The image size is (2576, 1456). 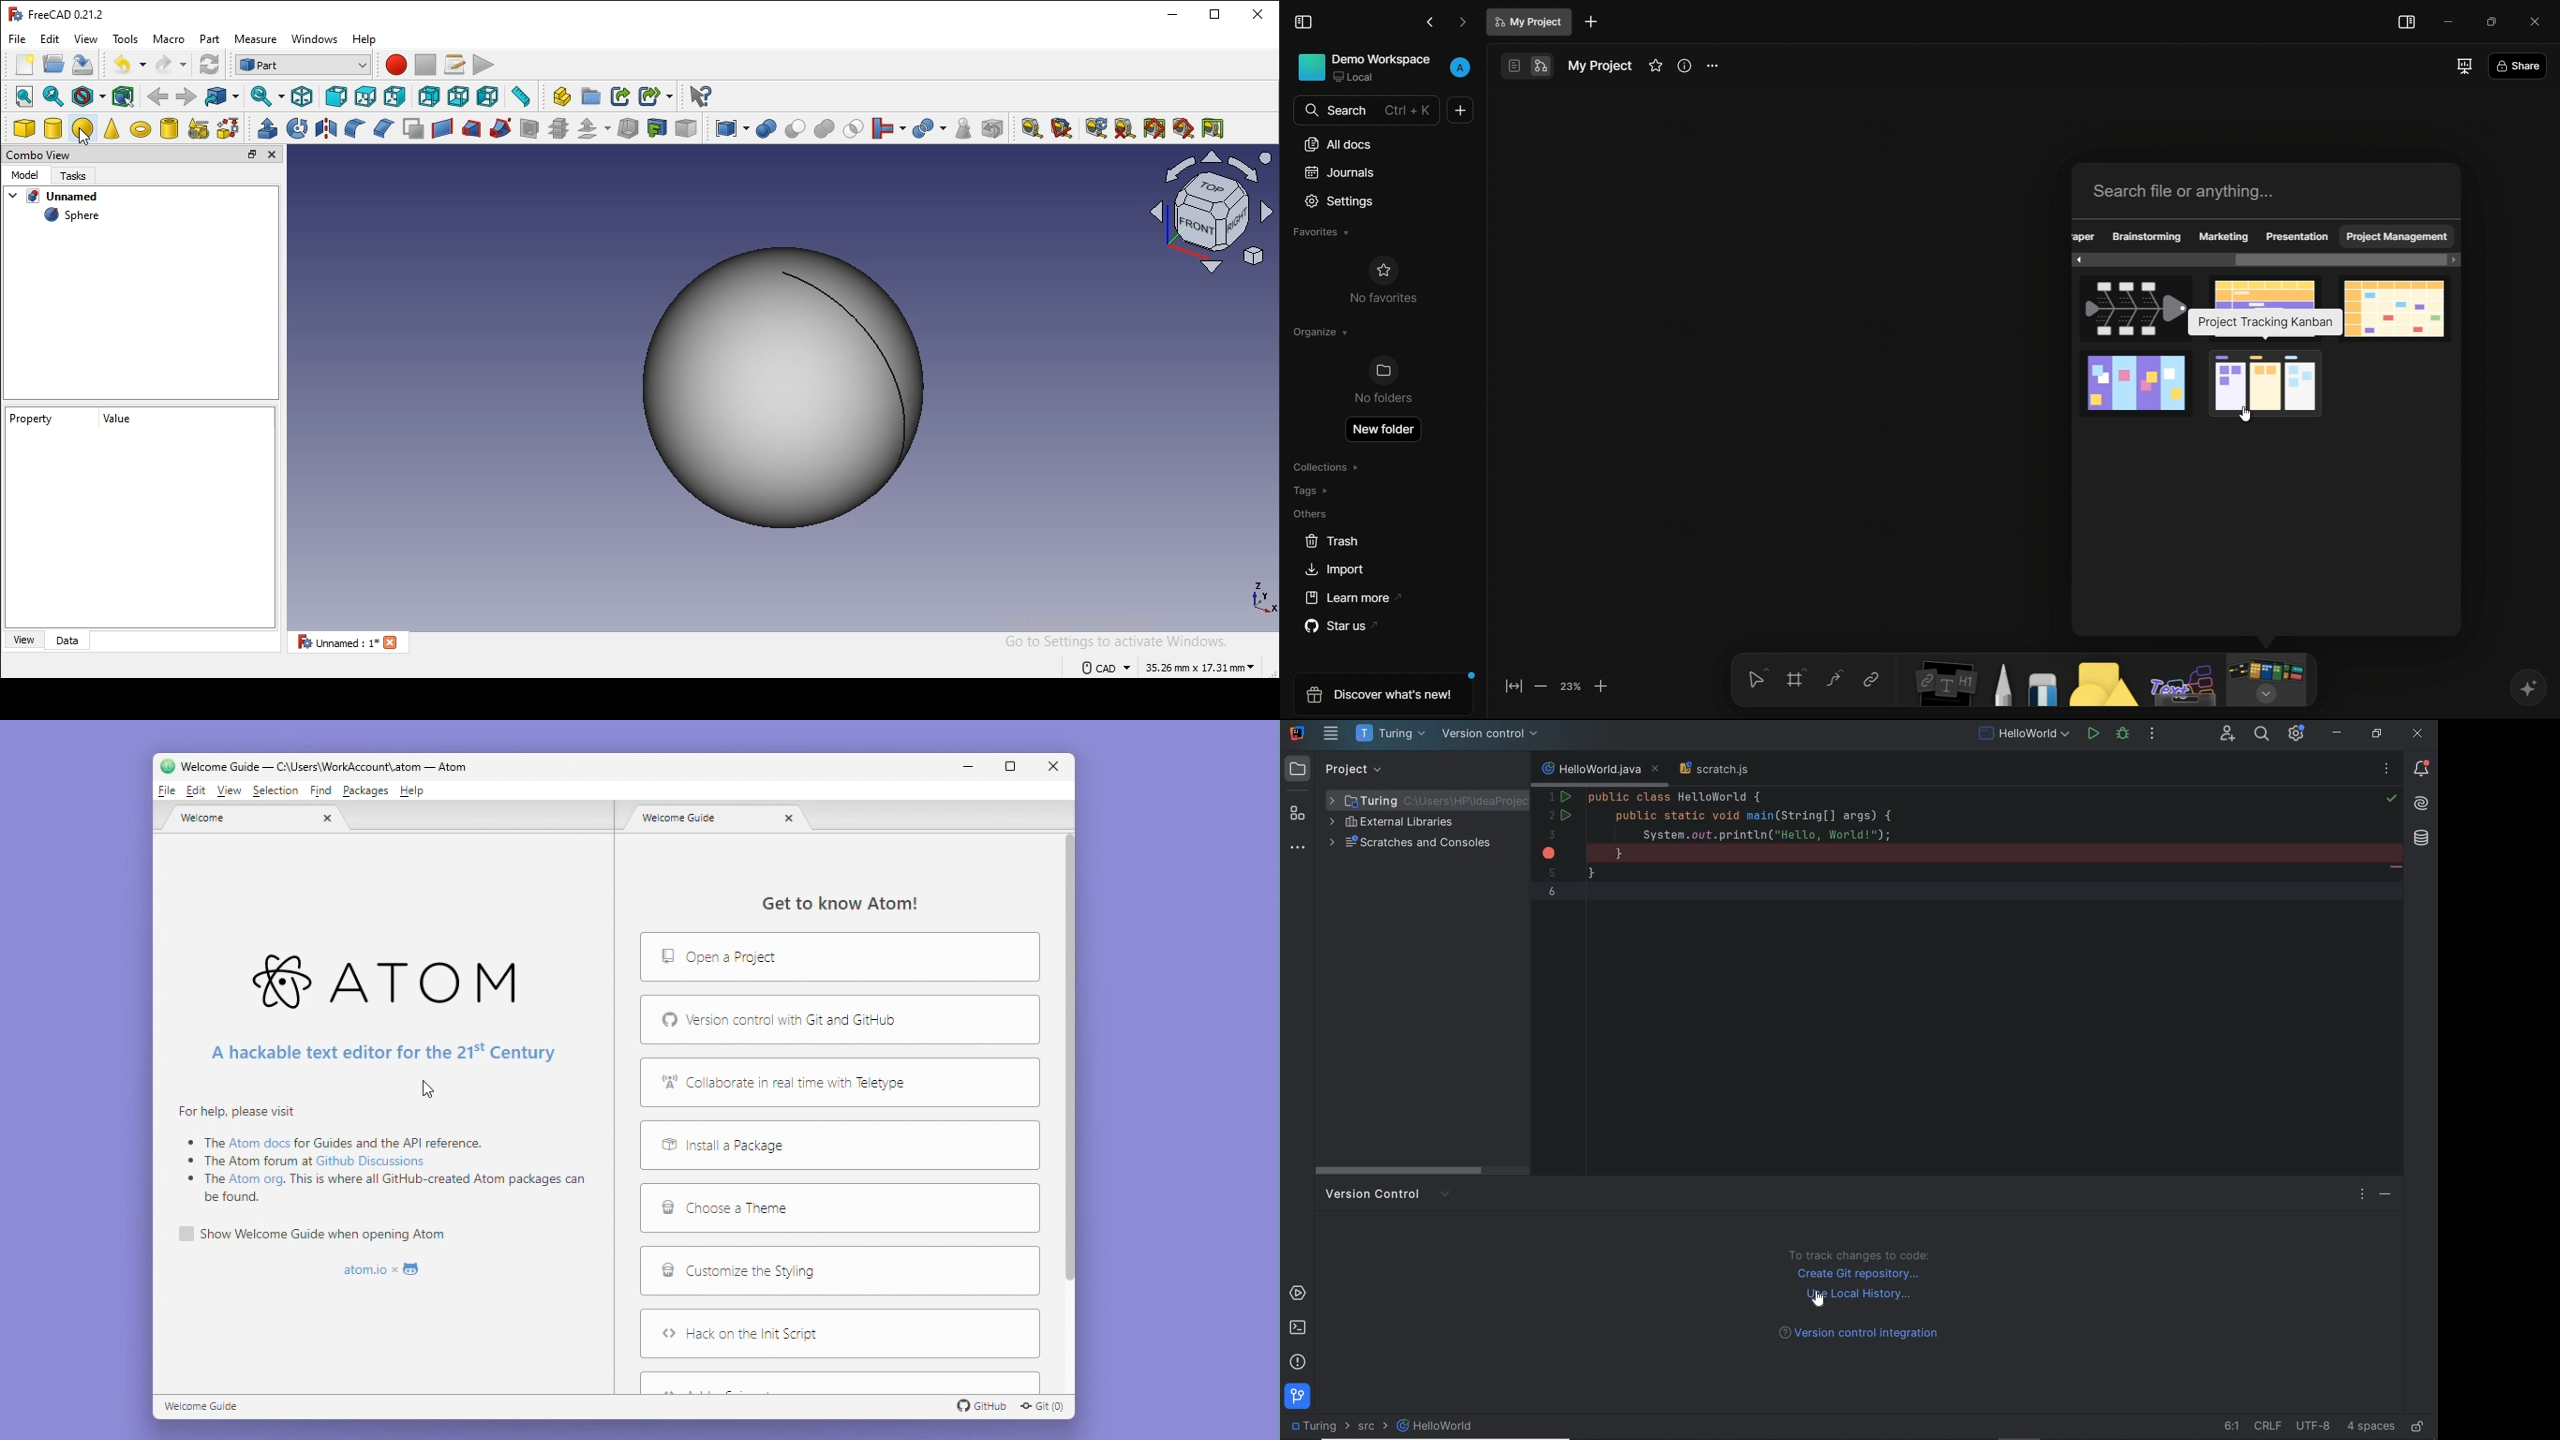 I want to click on shapes, so click(x=2101, y=683).